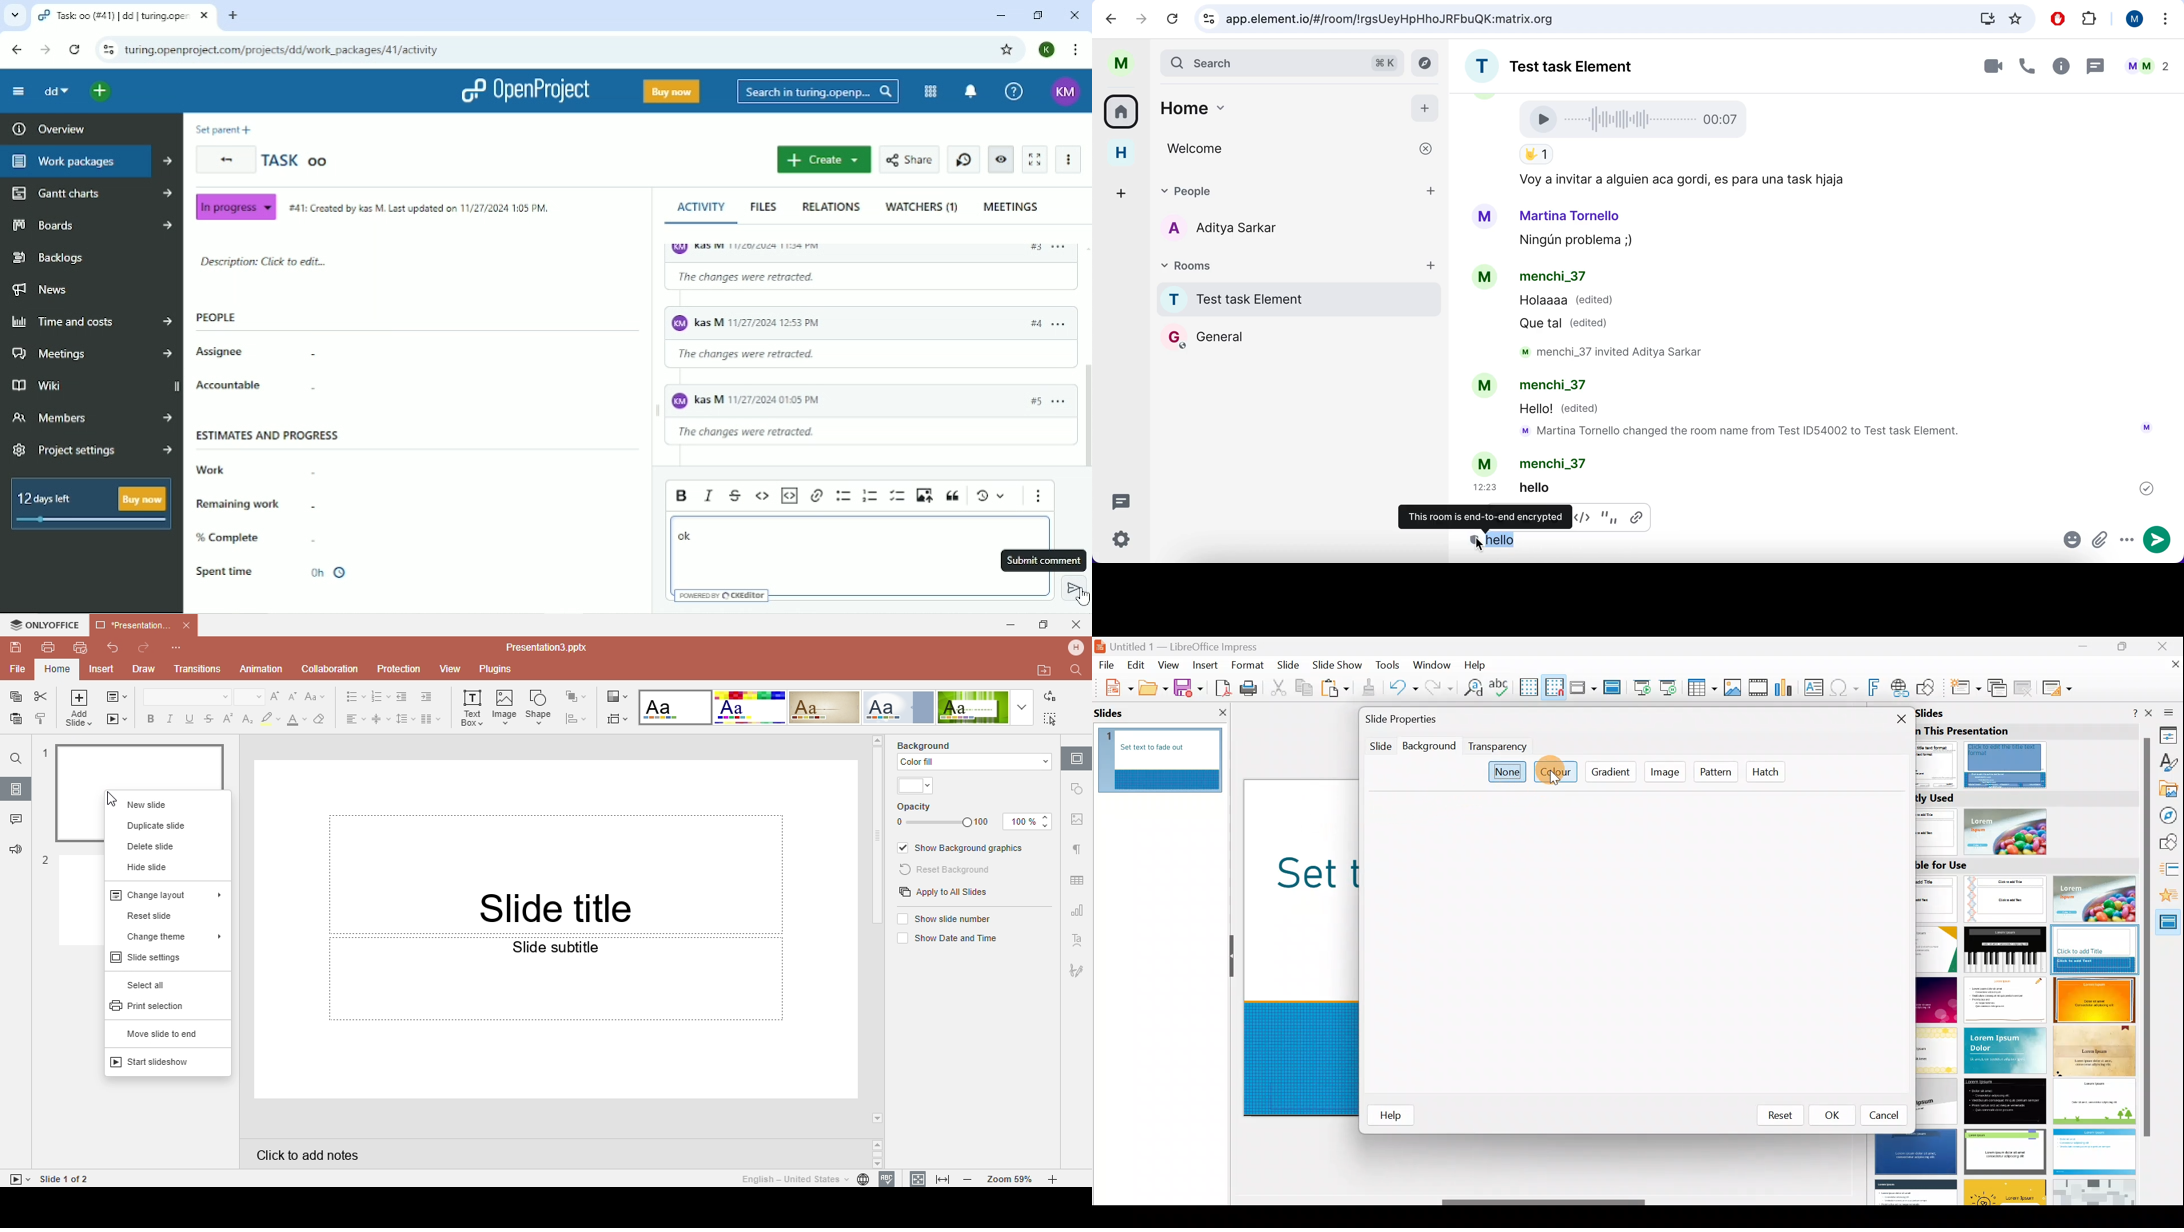 This screenshot has width=2184, height=1232. Describe the element at coordinates (1744, 433) in the screenshot. I see `mM Martina Tornello changed the room name from Test ID54002 to Test task Element.` at that location.